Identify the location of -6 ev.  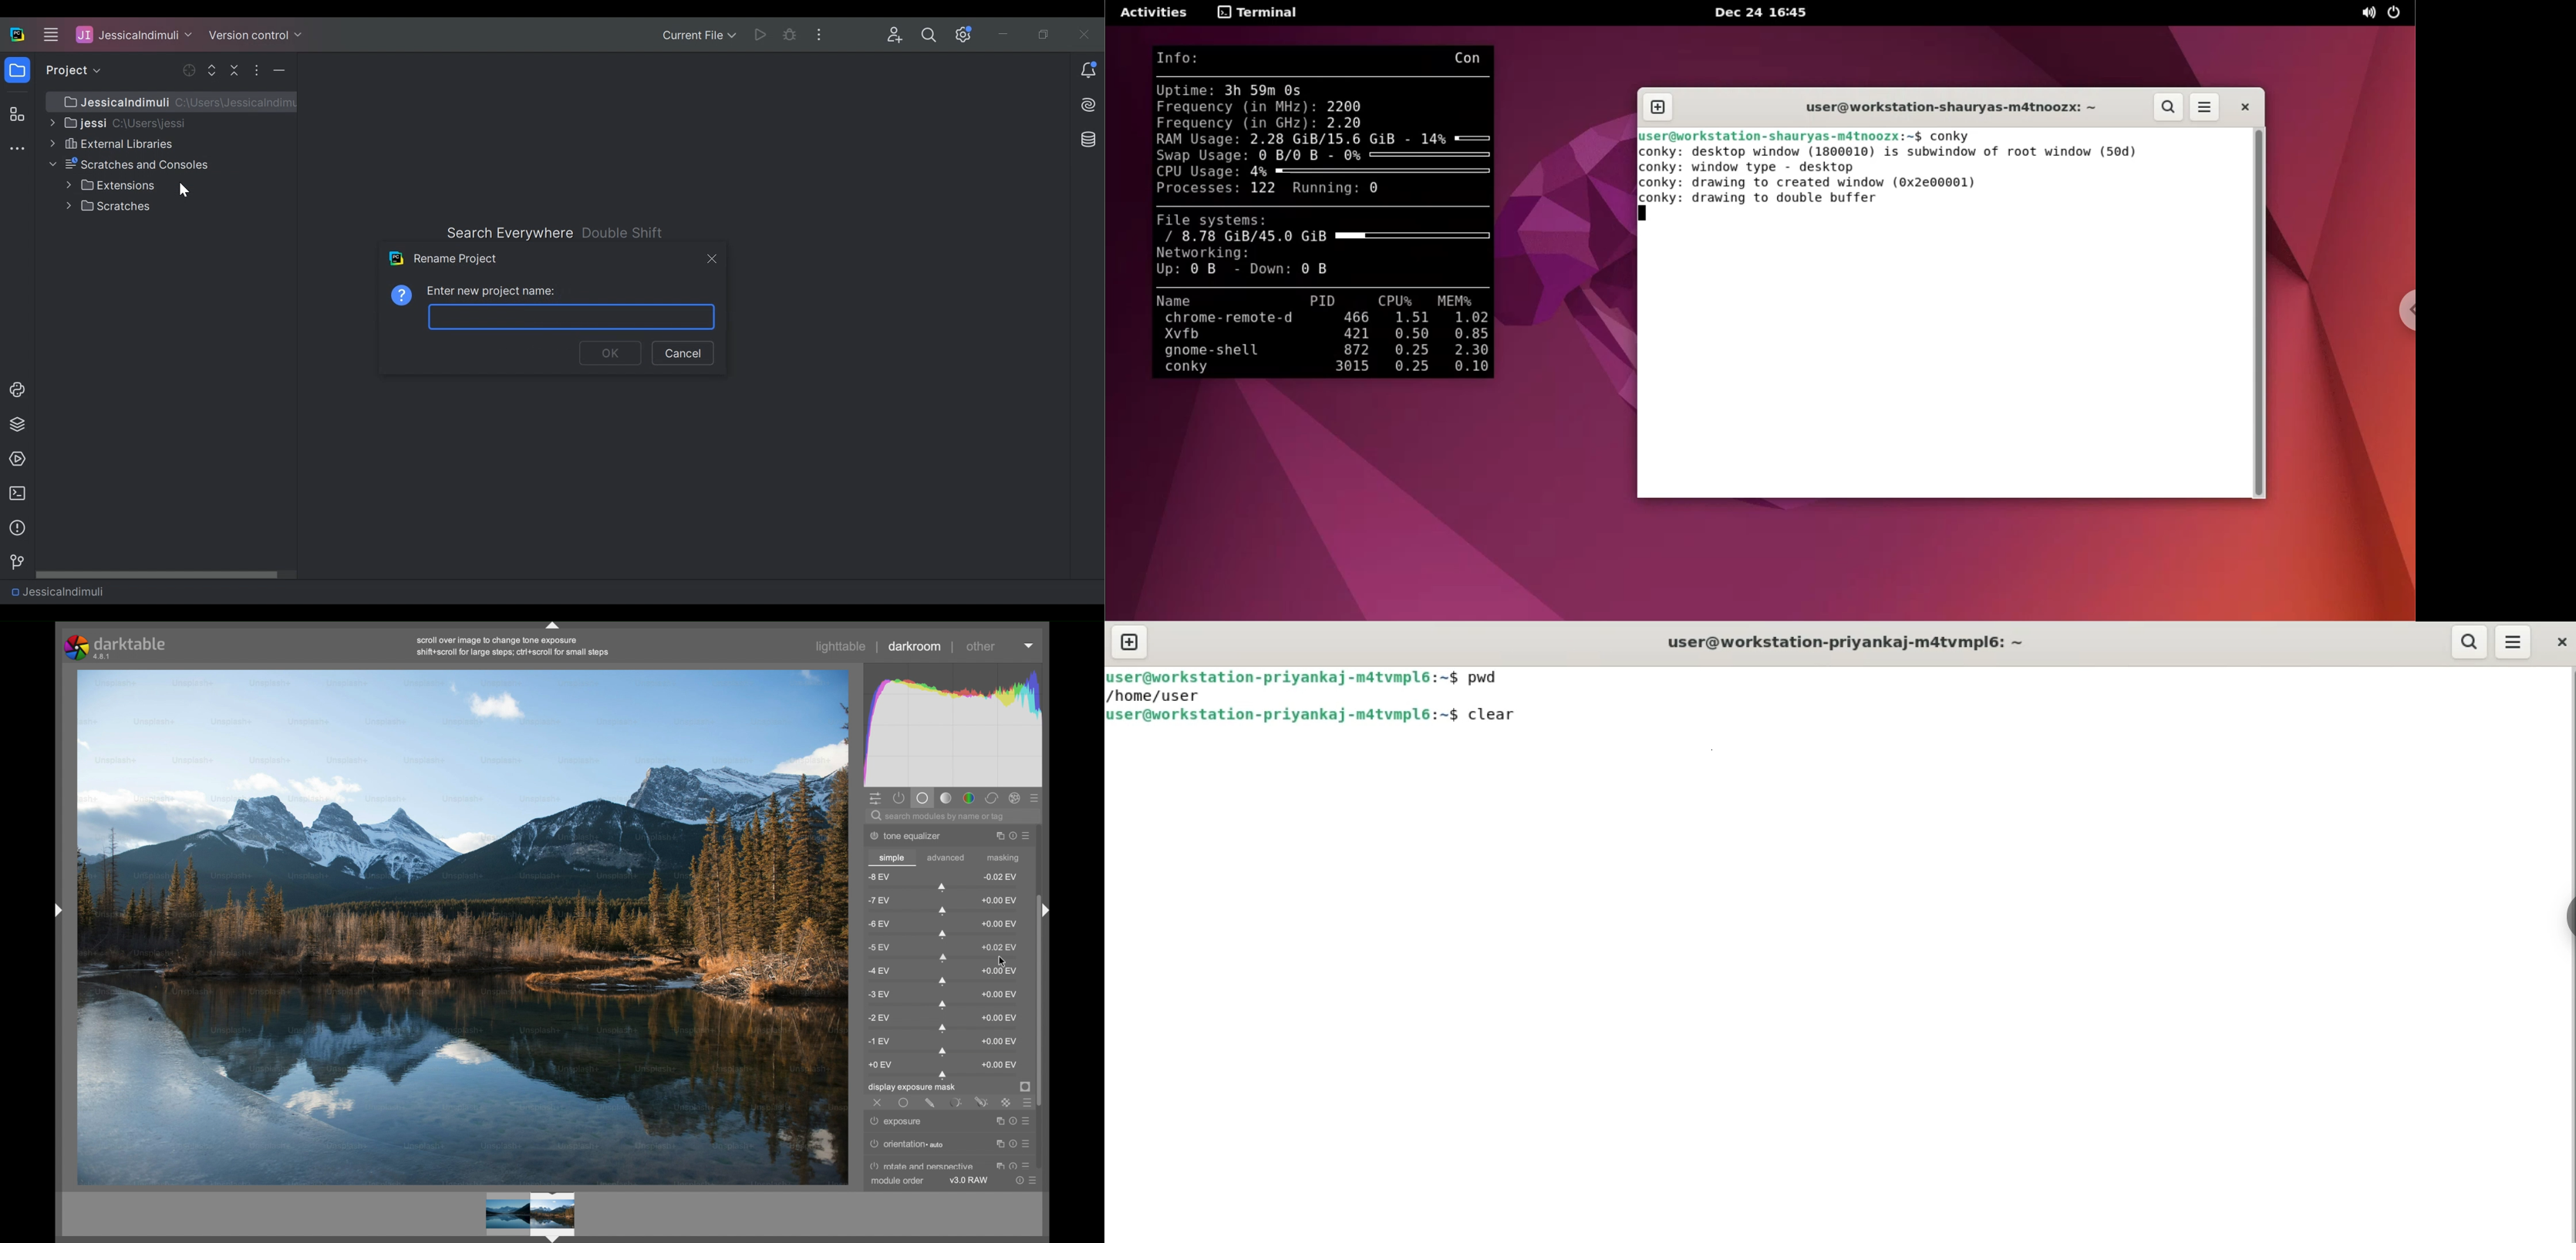
(881, 924).